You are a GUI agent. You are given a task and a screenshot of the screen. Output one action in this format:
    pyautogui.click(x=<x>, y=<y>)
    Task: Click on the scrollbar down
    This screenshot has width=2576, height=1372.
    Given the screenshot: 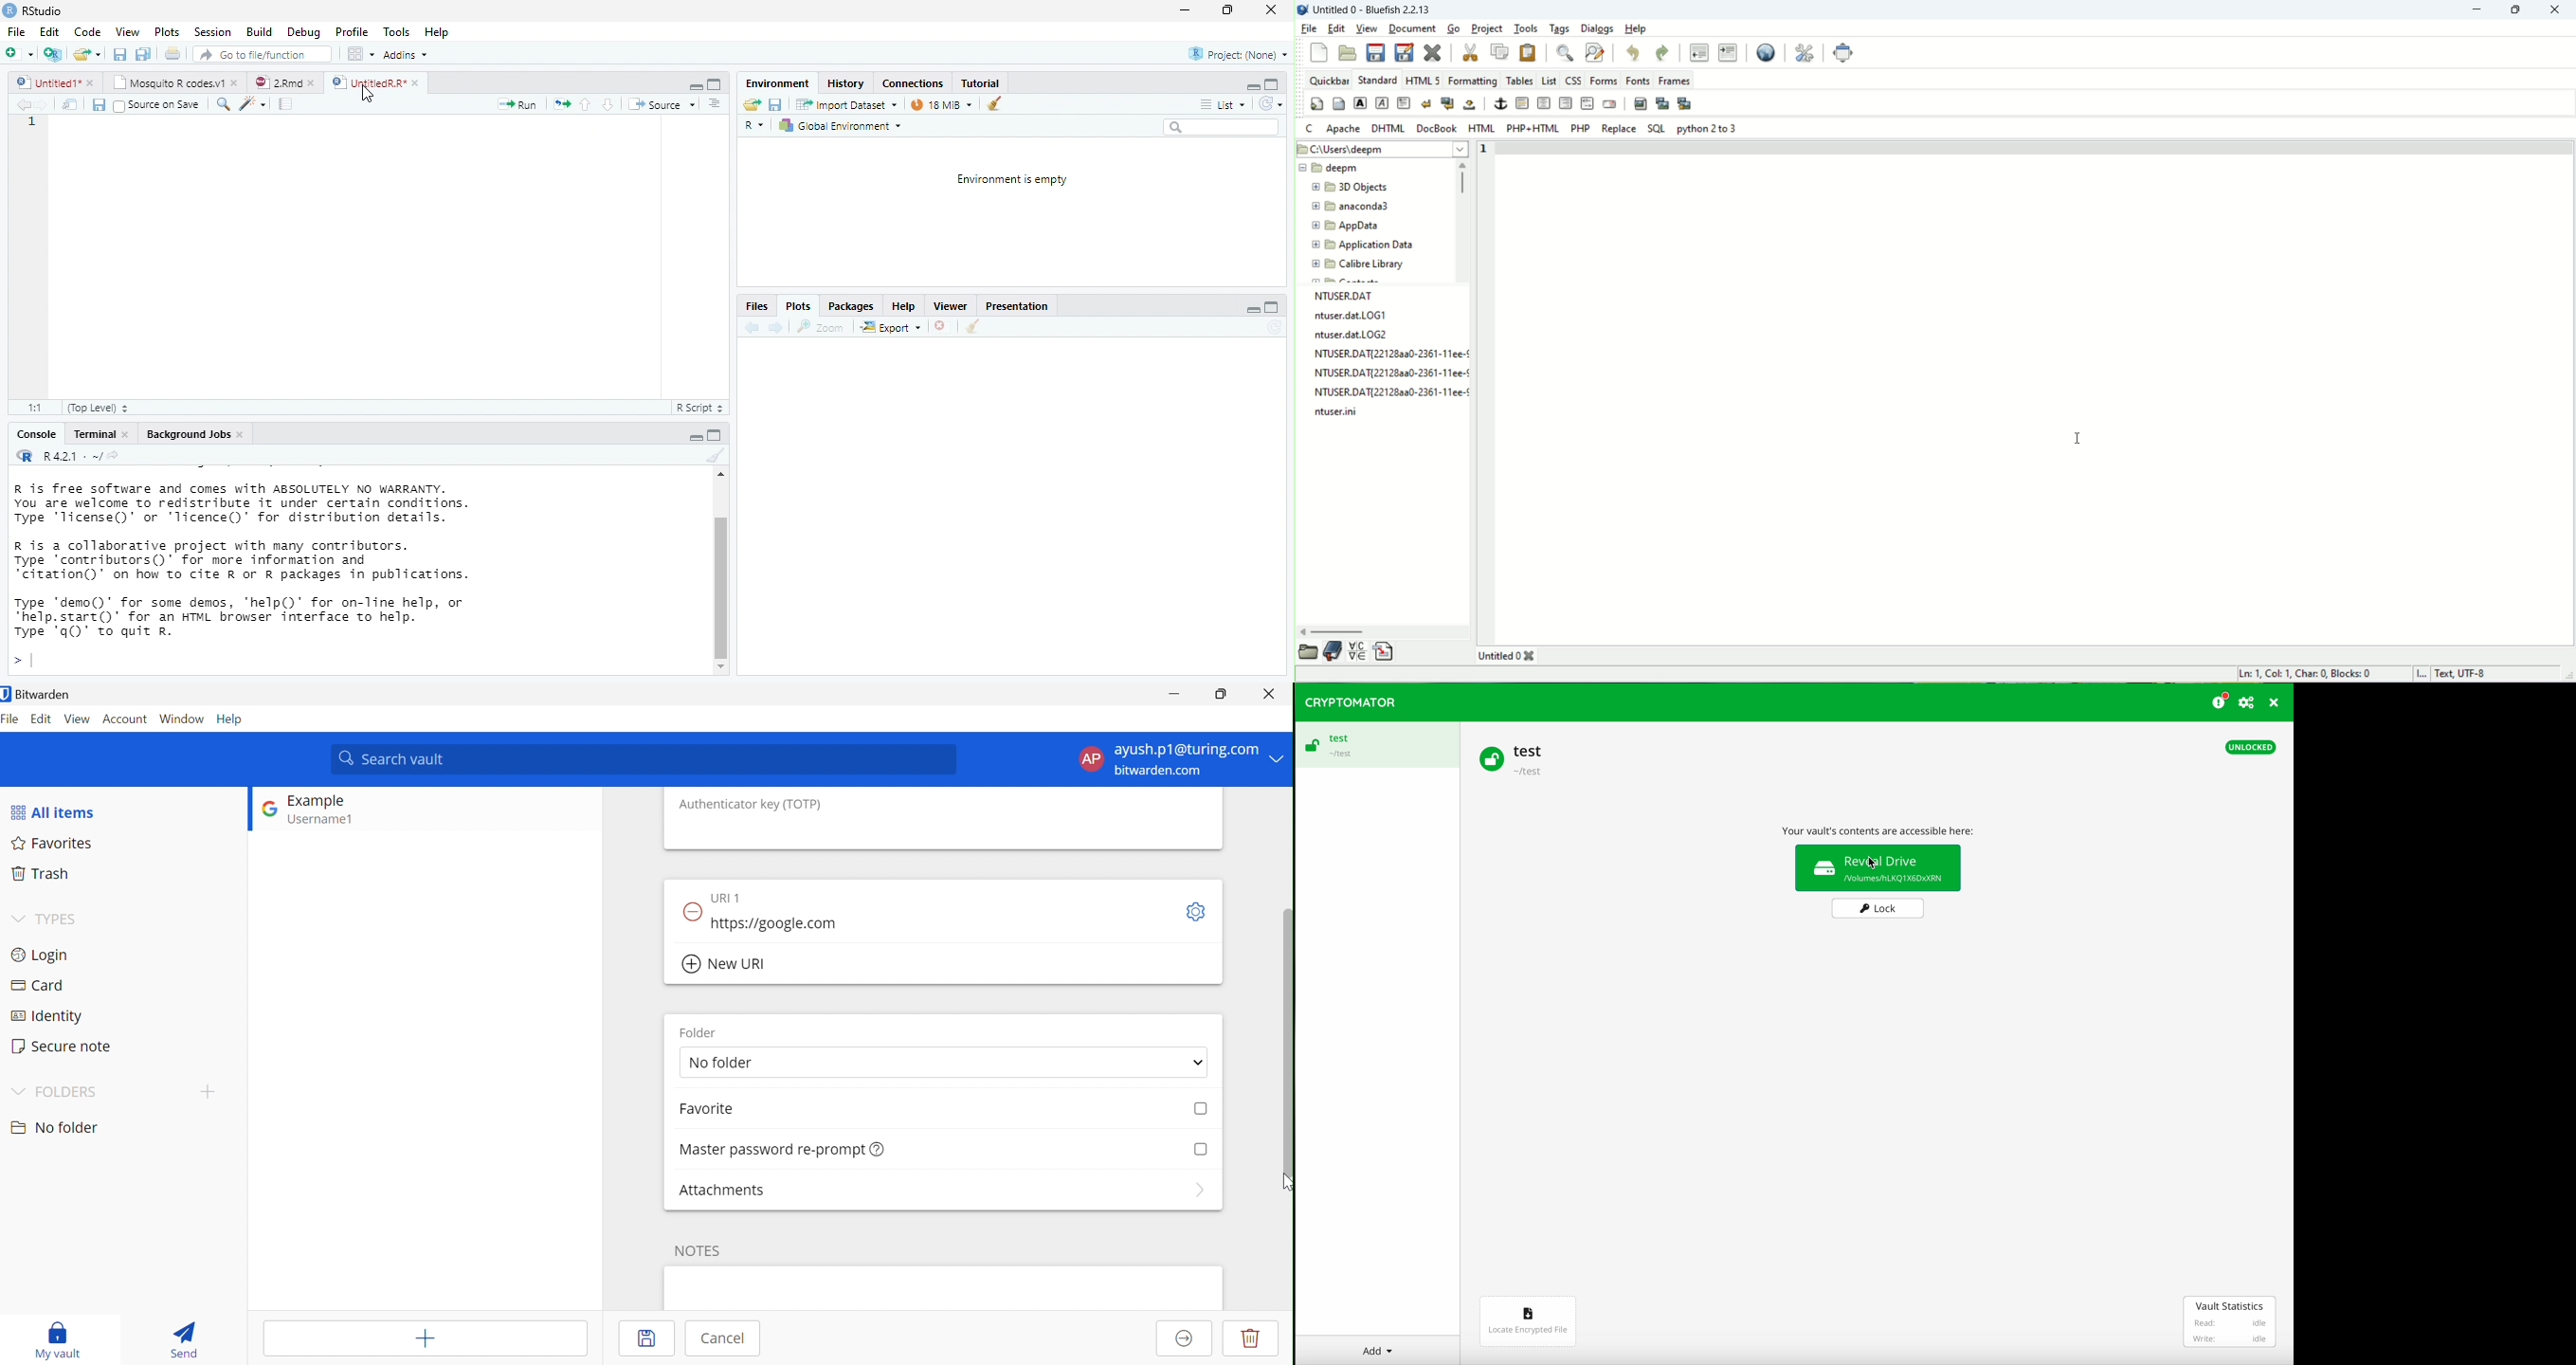 What is the action you would take?
    pyautogui.click(x=721, y=667)
    